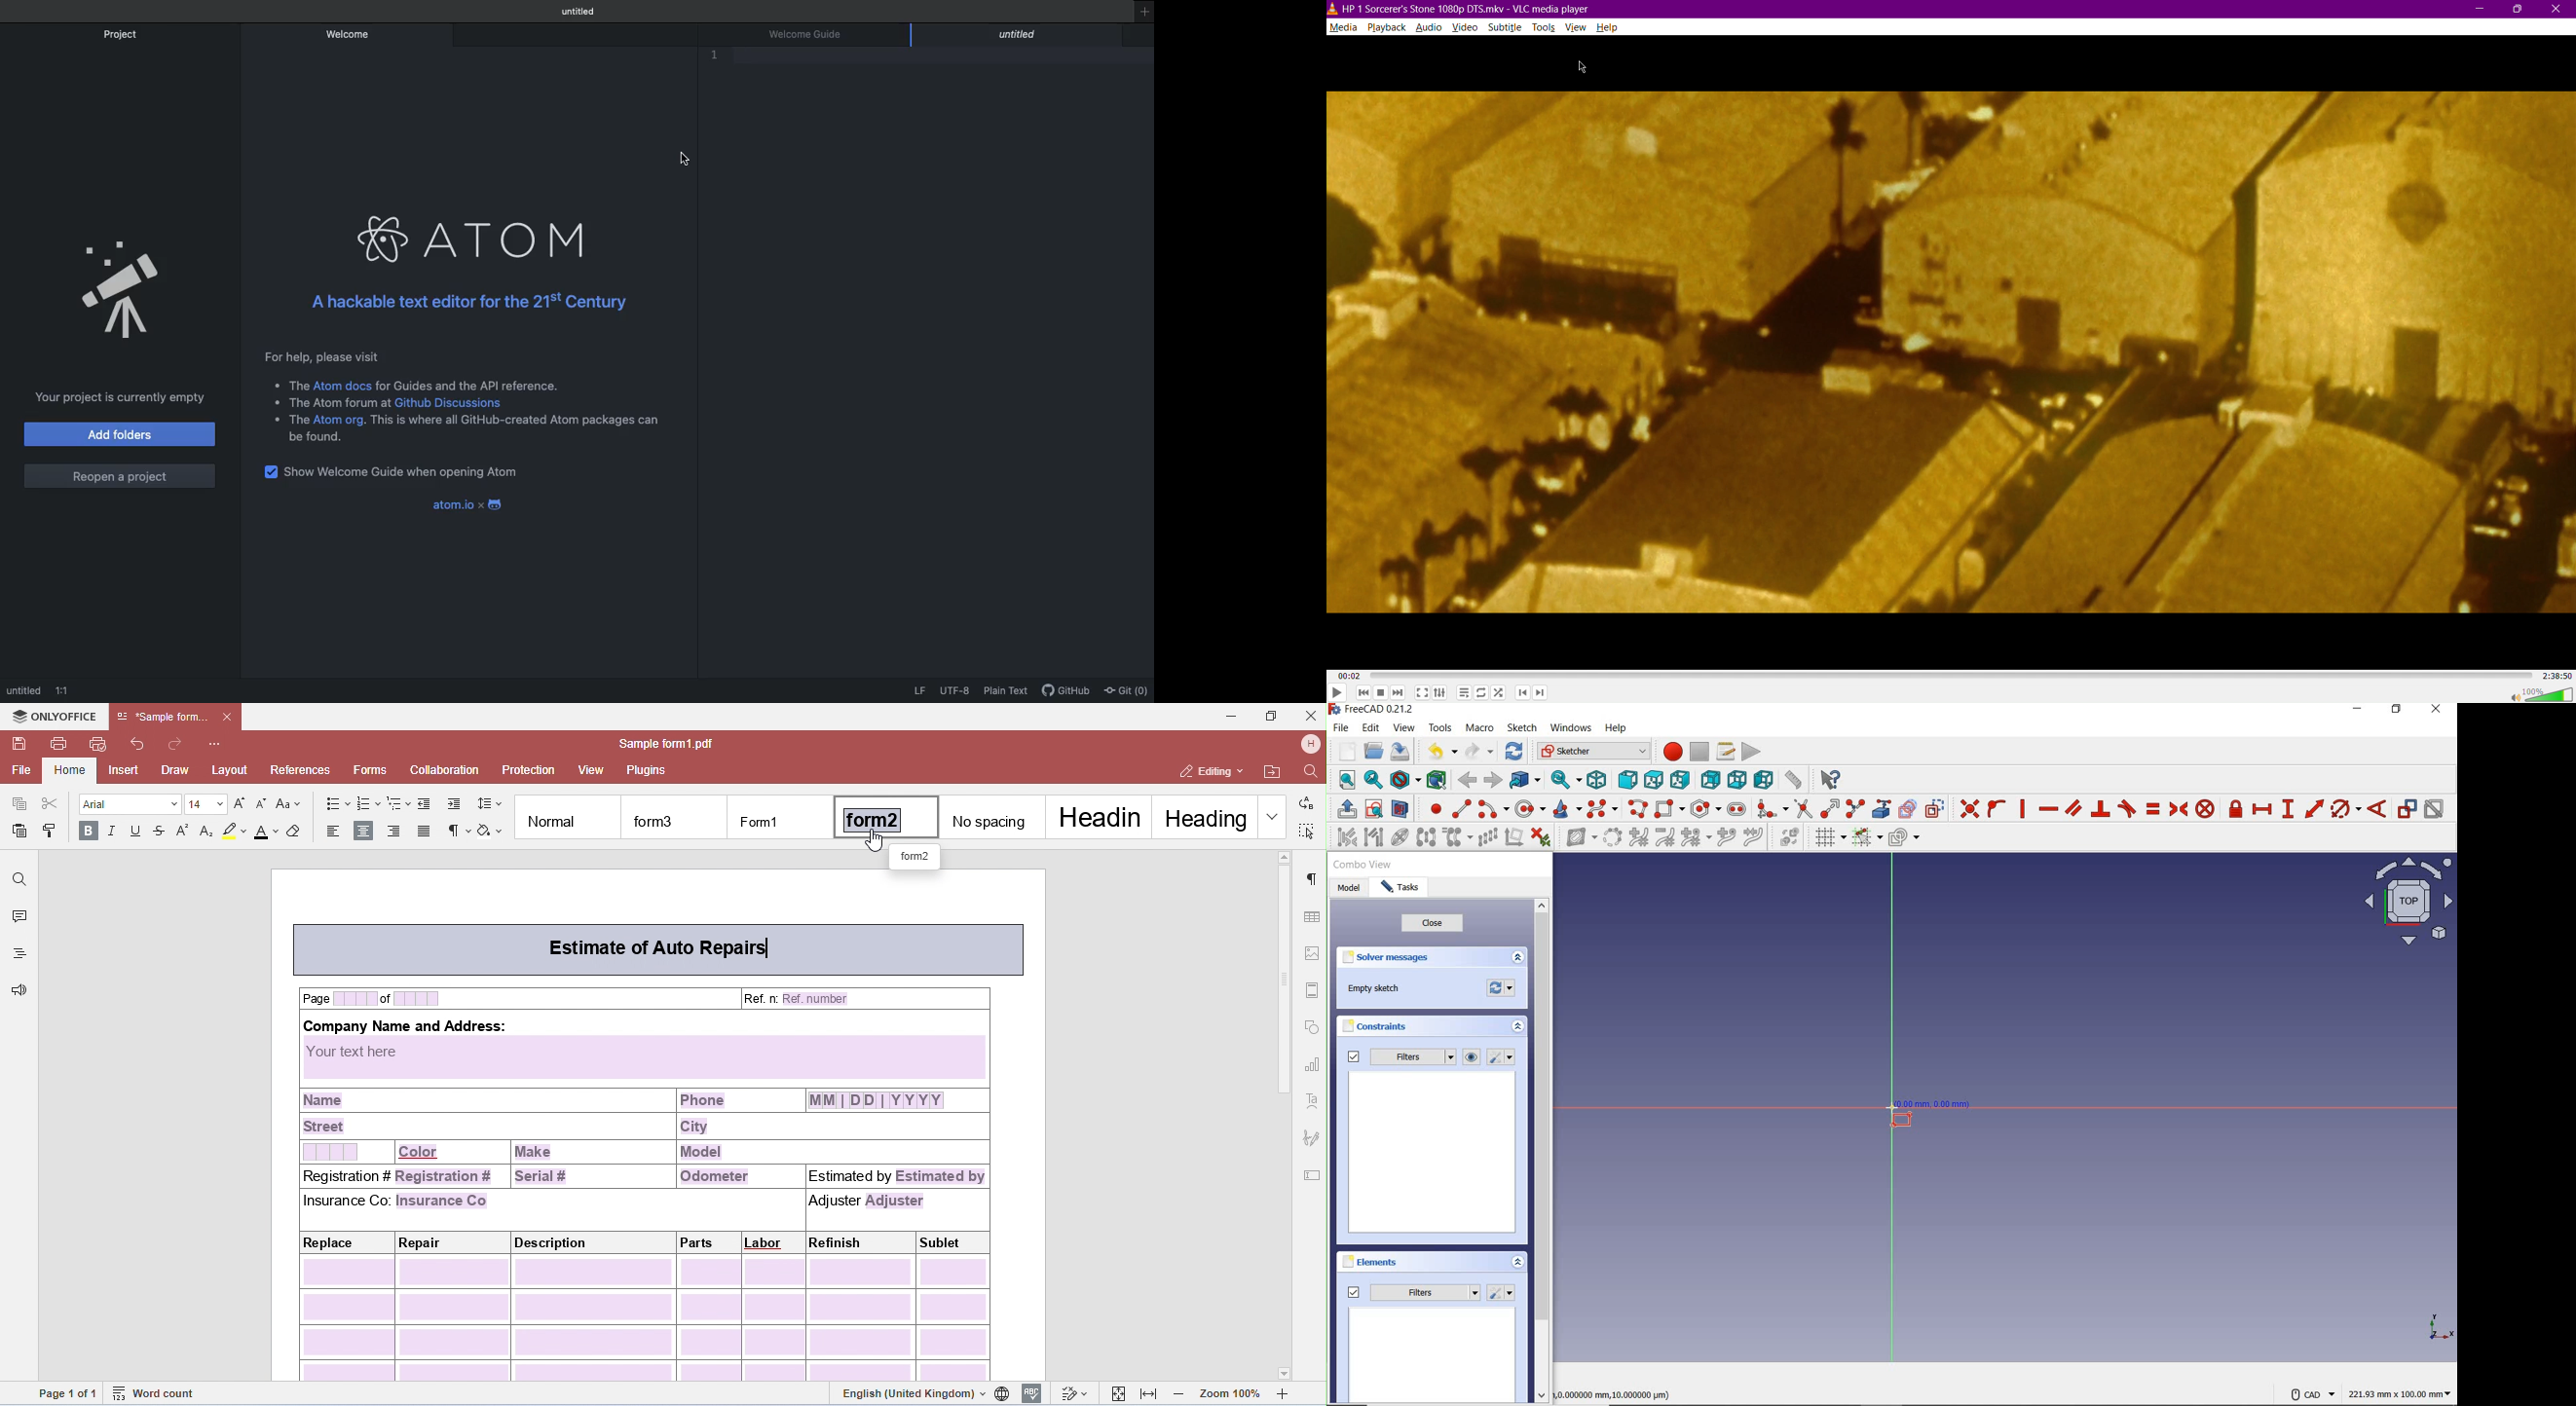 Image resolution: width=2576 pixels, height=1428 pixels. Describe the element at coordinates (2206, 809) in the screenshot. I see `constrain block` at that location.